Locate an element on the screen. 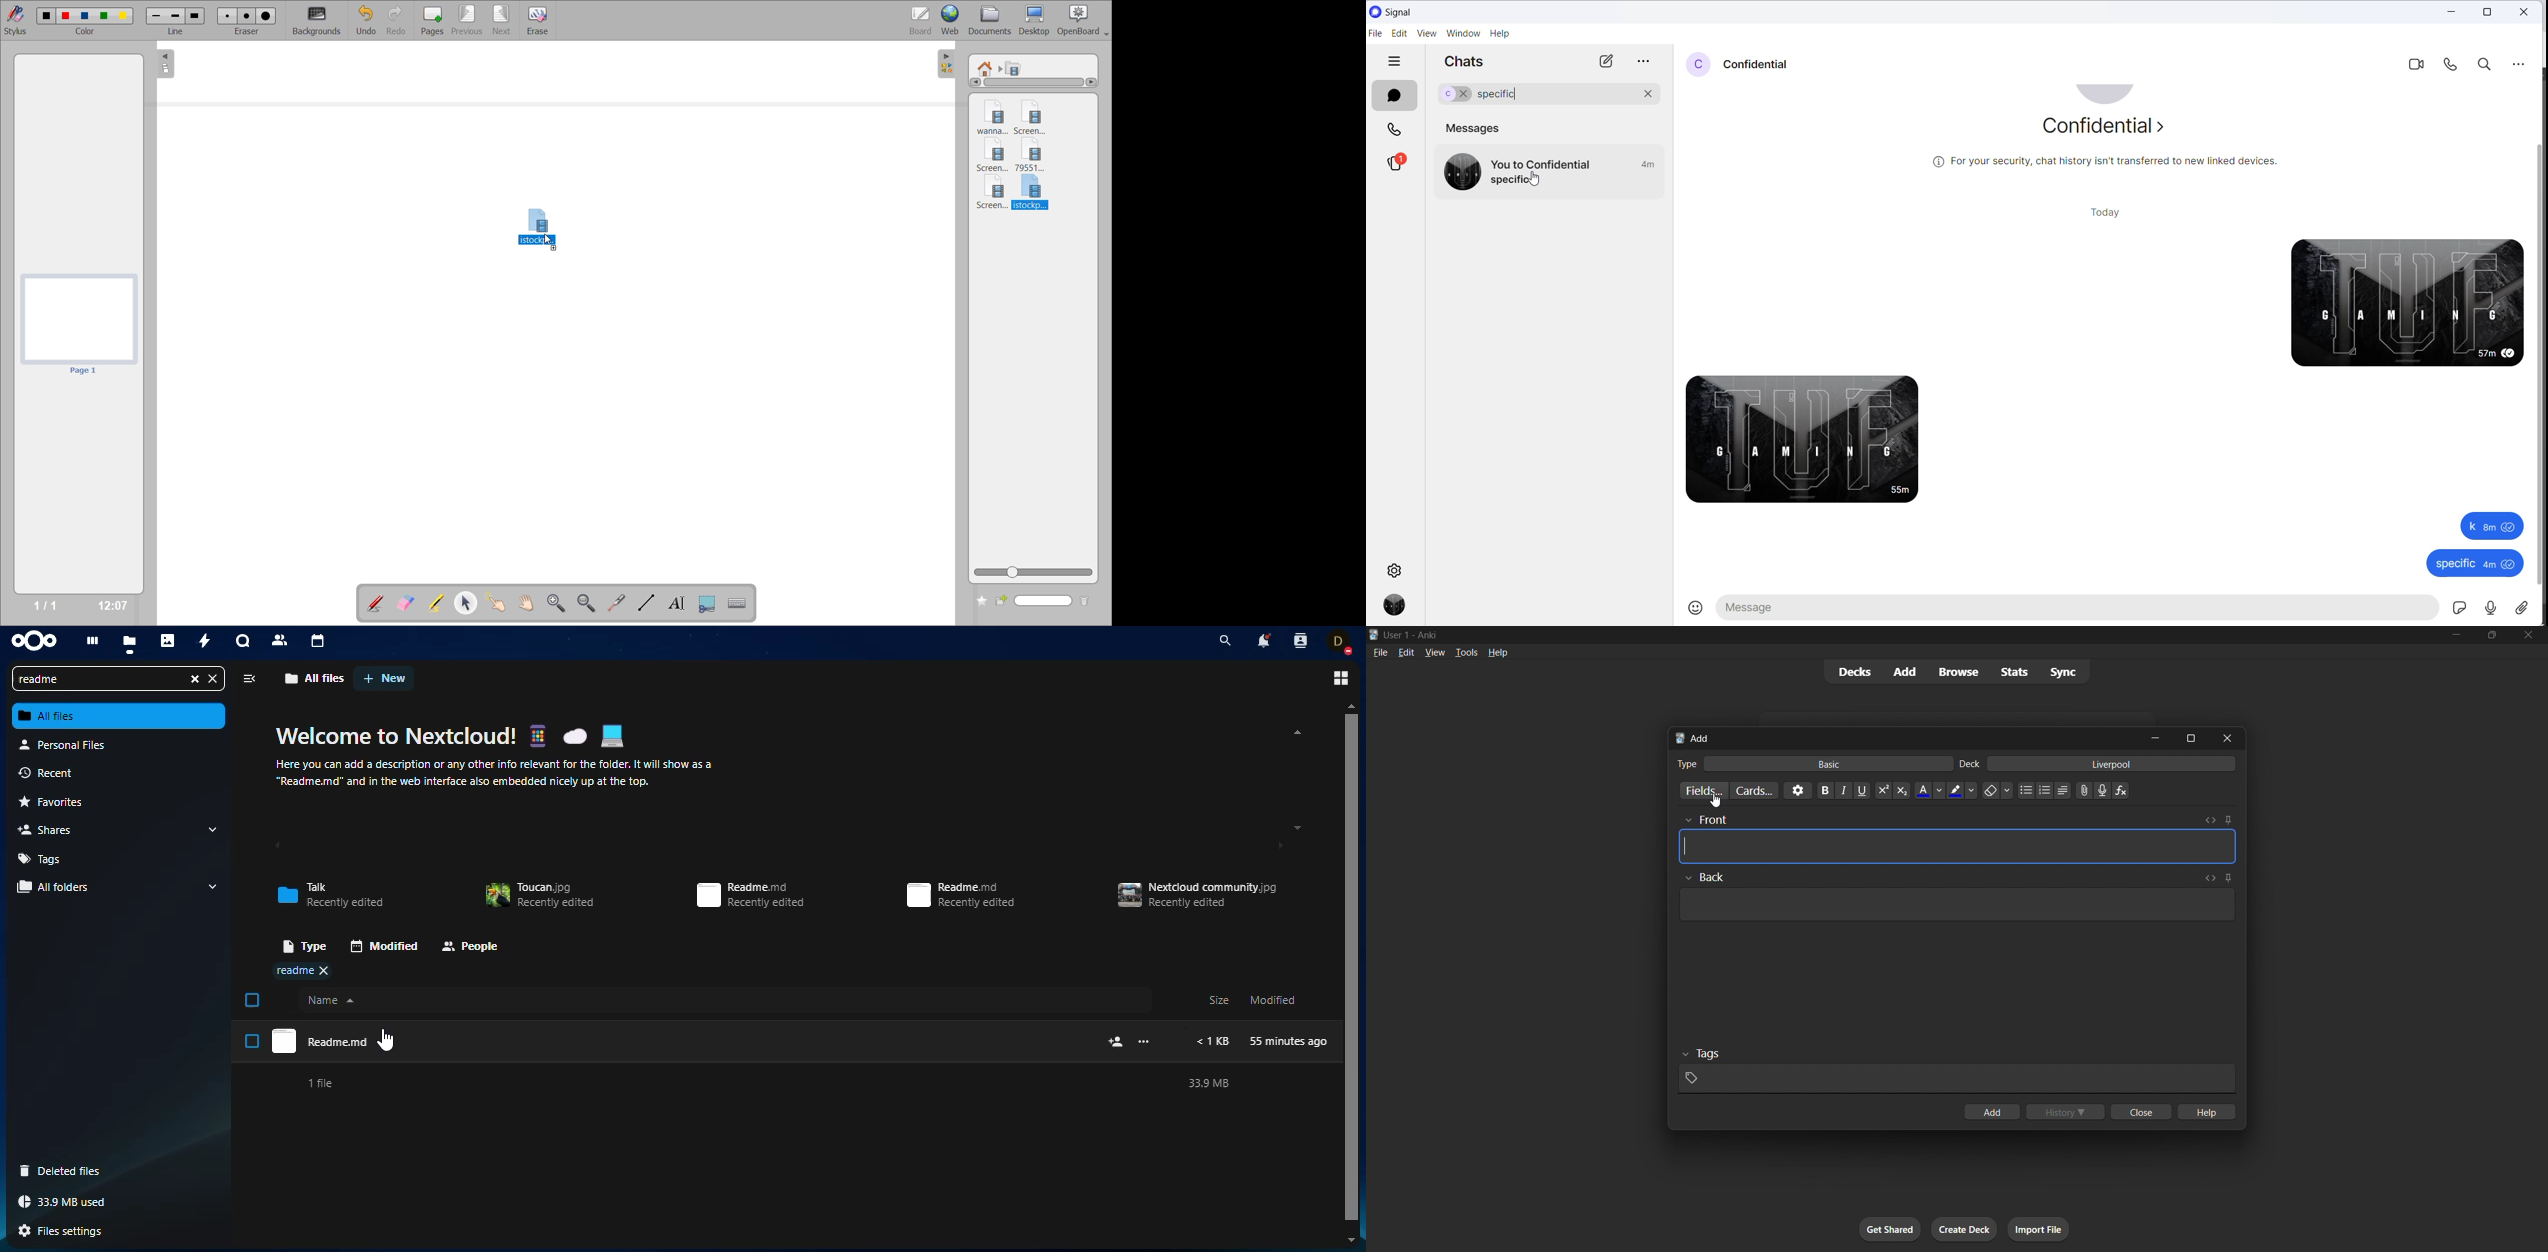 The height and width of the screenshot is (1260, 2548). readme is located at coordinates (294, 971).